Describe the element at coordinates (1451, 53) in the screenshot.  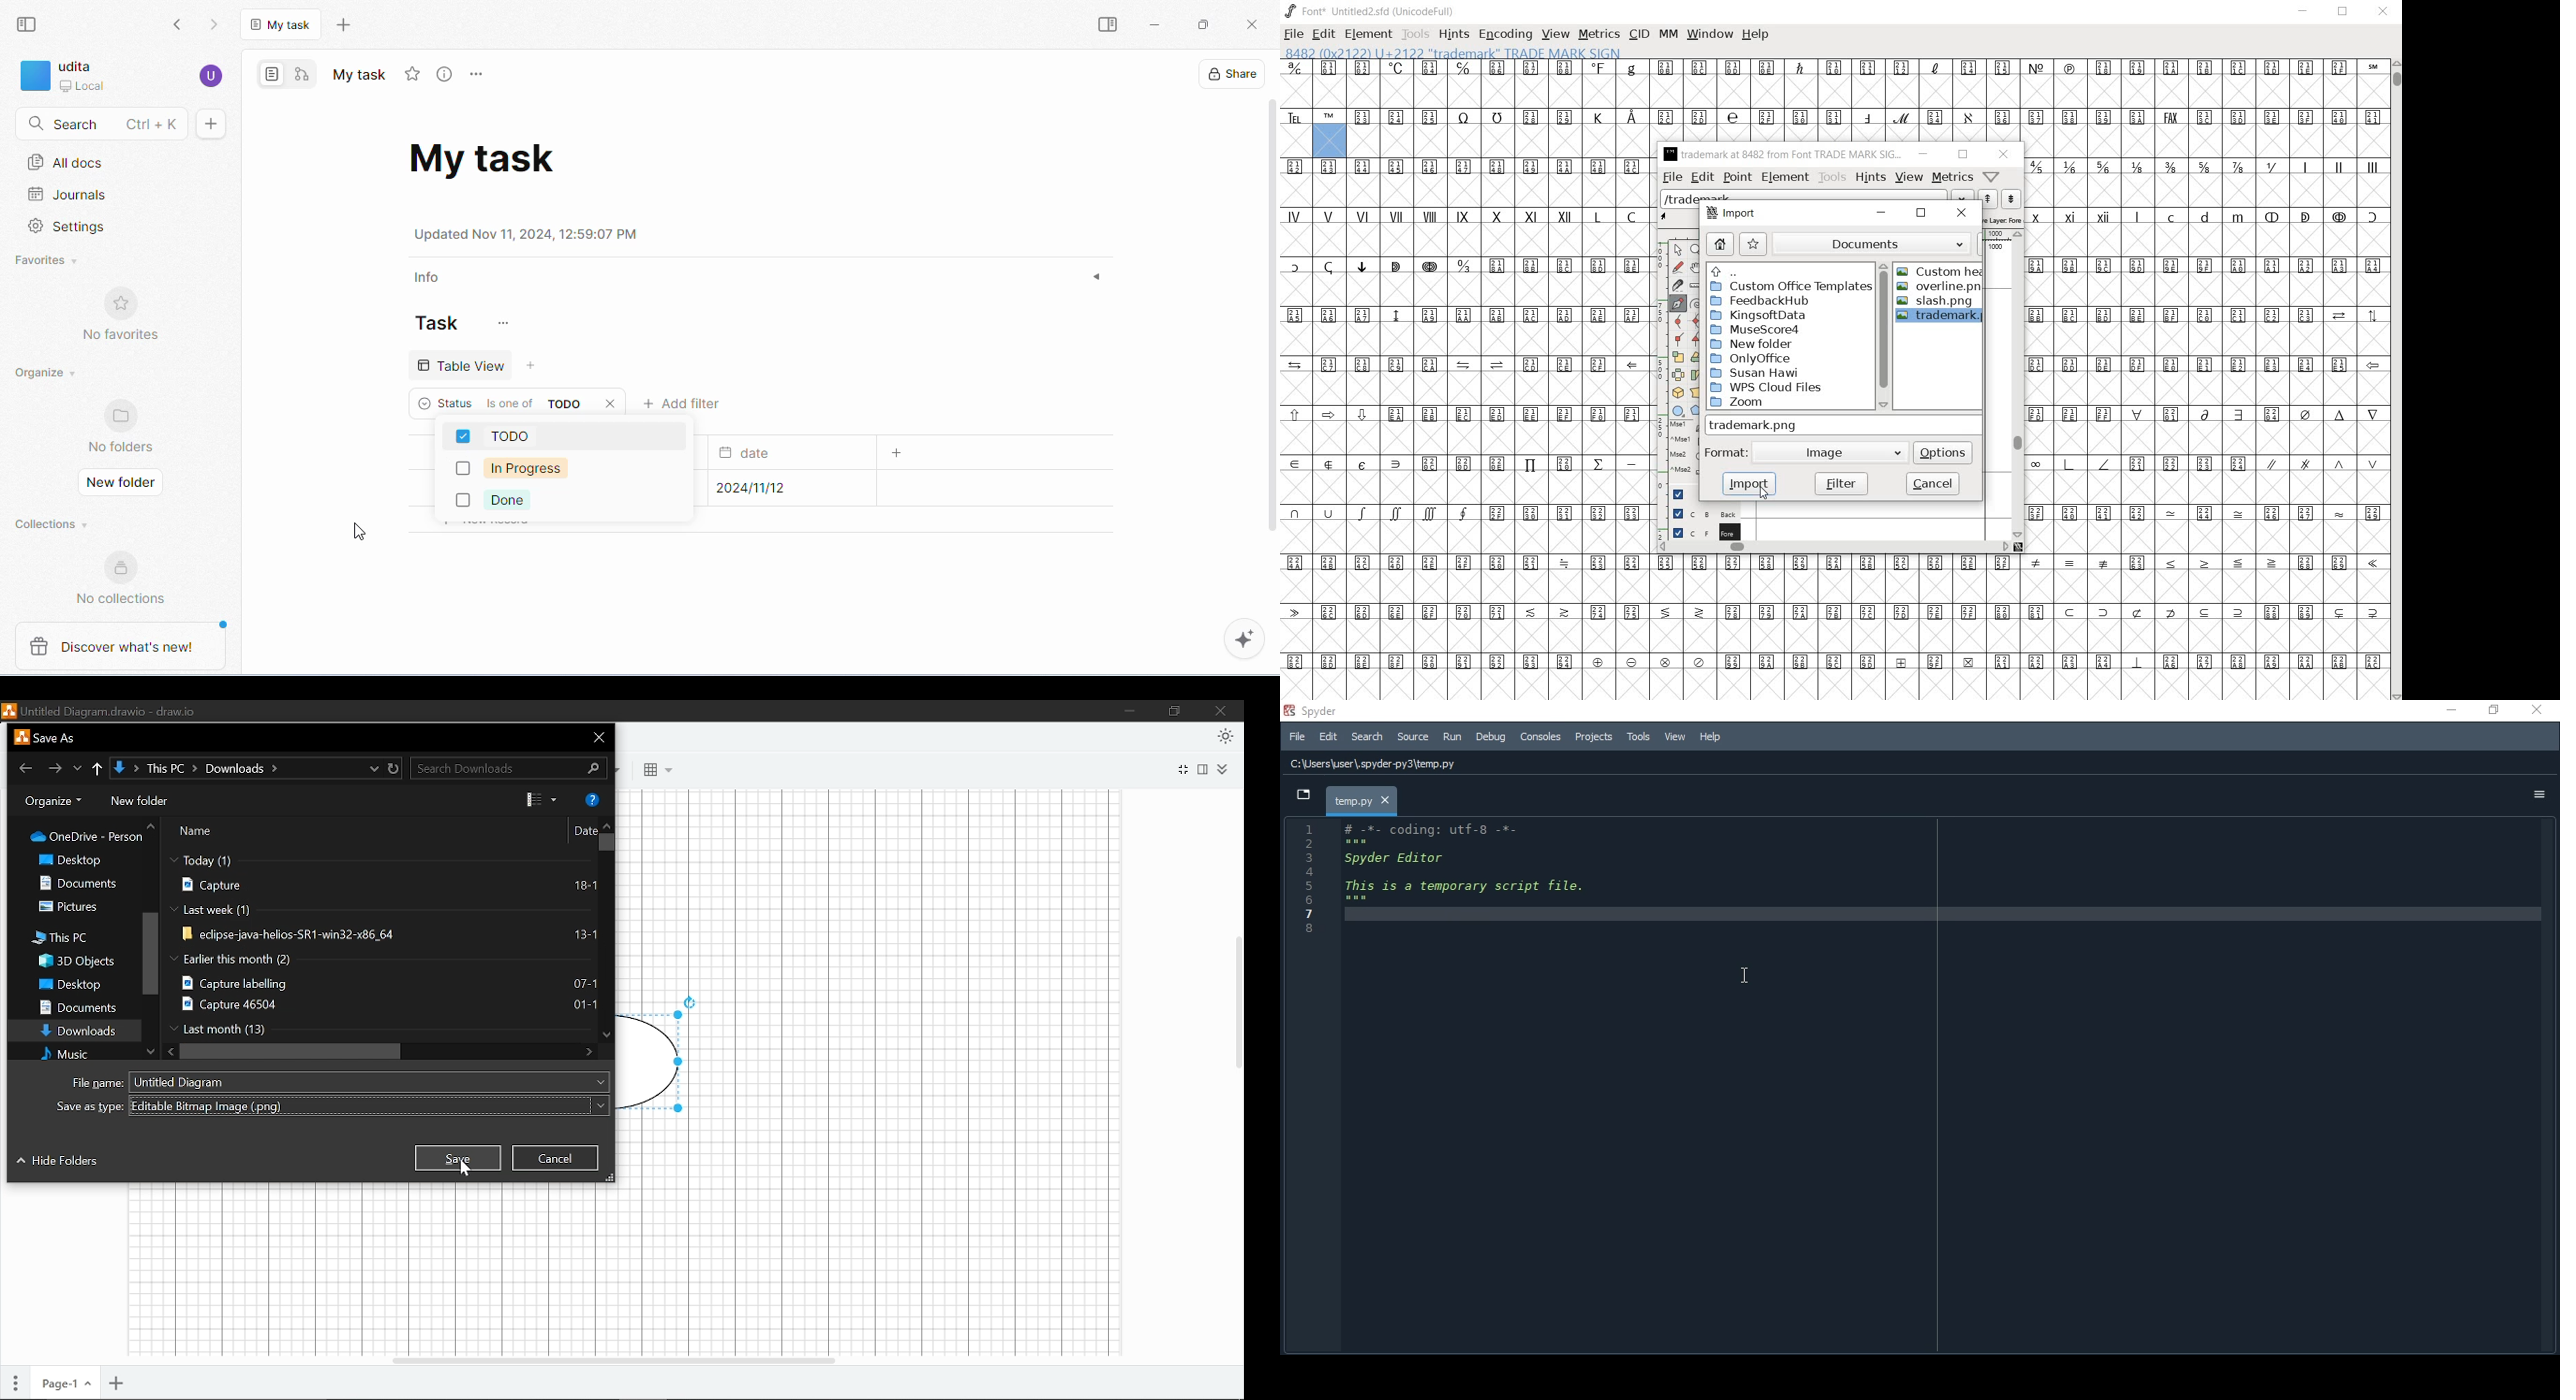
I see `8482 (0x2122) U+2122 "trademark" Trade Mark Sign` at that location.